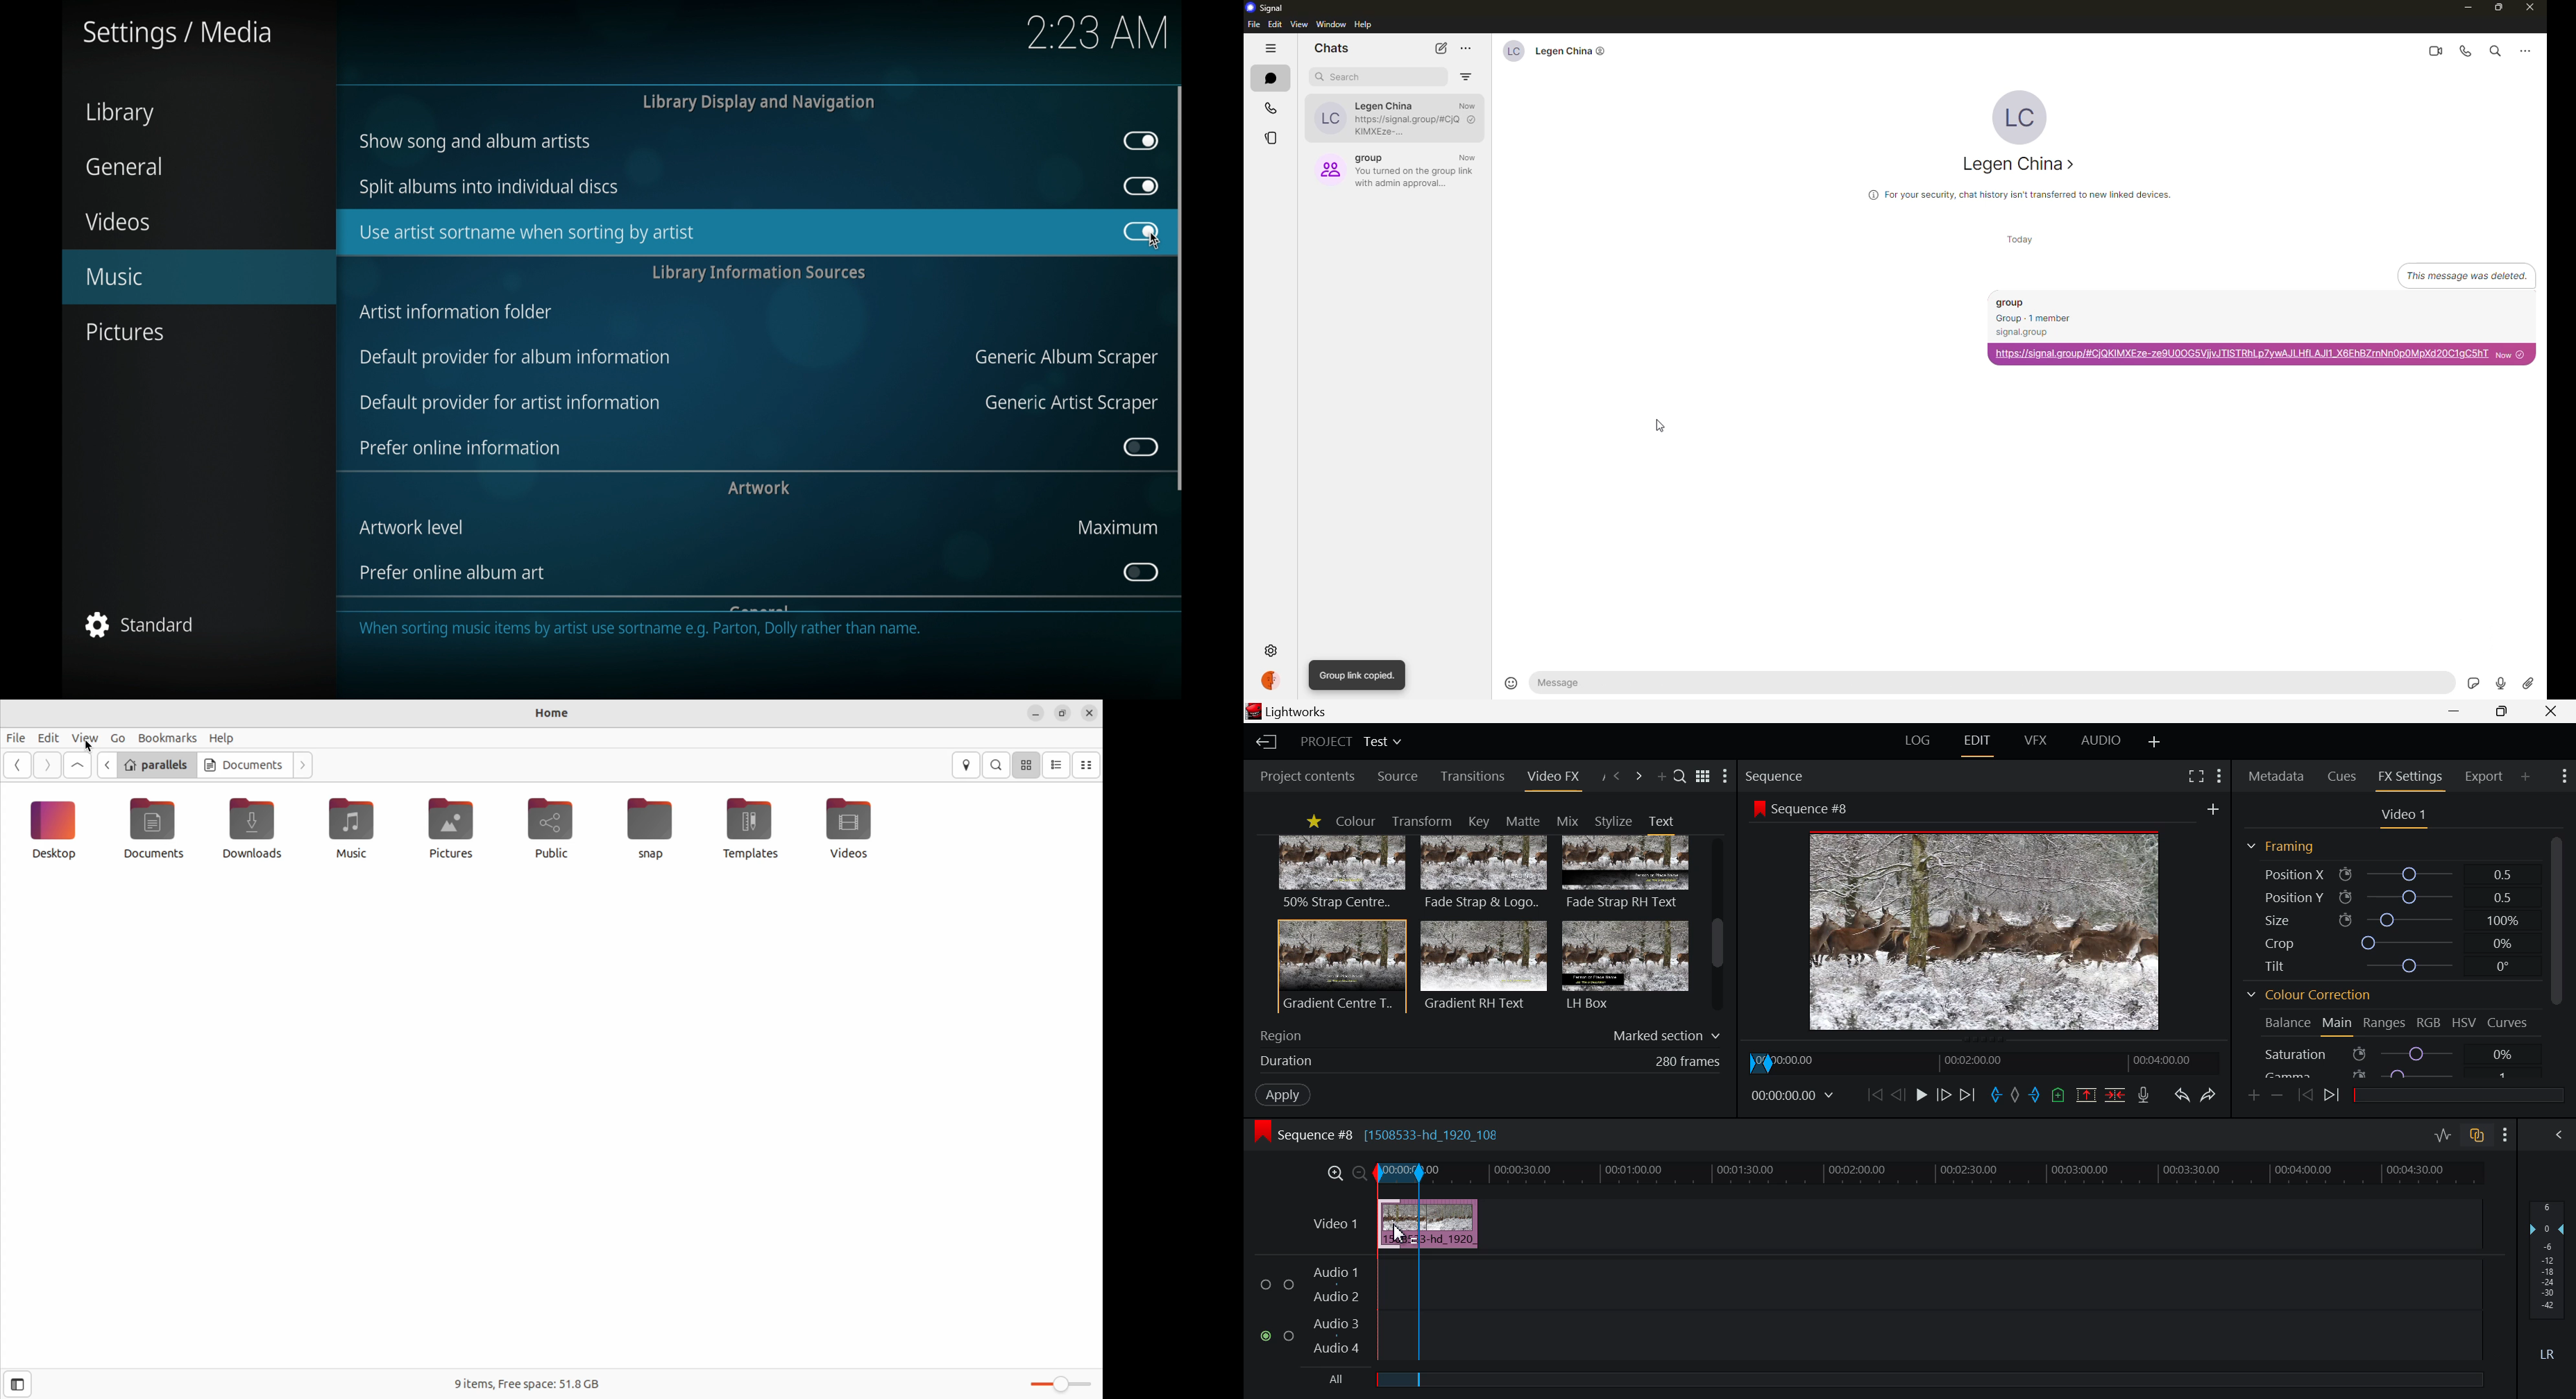  What do you see at coordinates (1141, 141) in the screenshot?
I see `toggle button` at bounding box center [1141, 141].